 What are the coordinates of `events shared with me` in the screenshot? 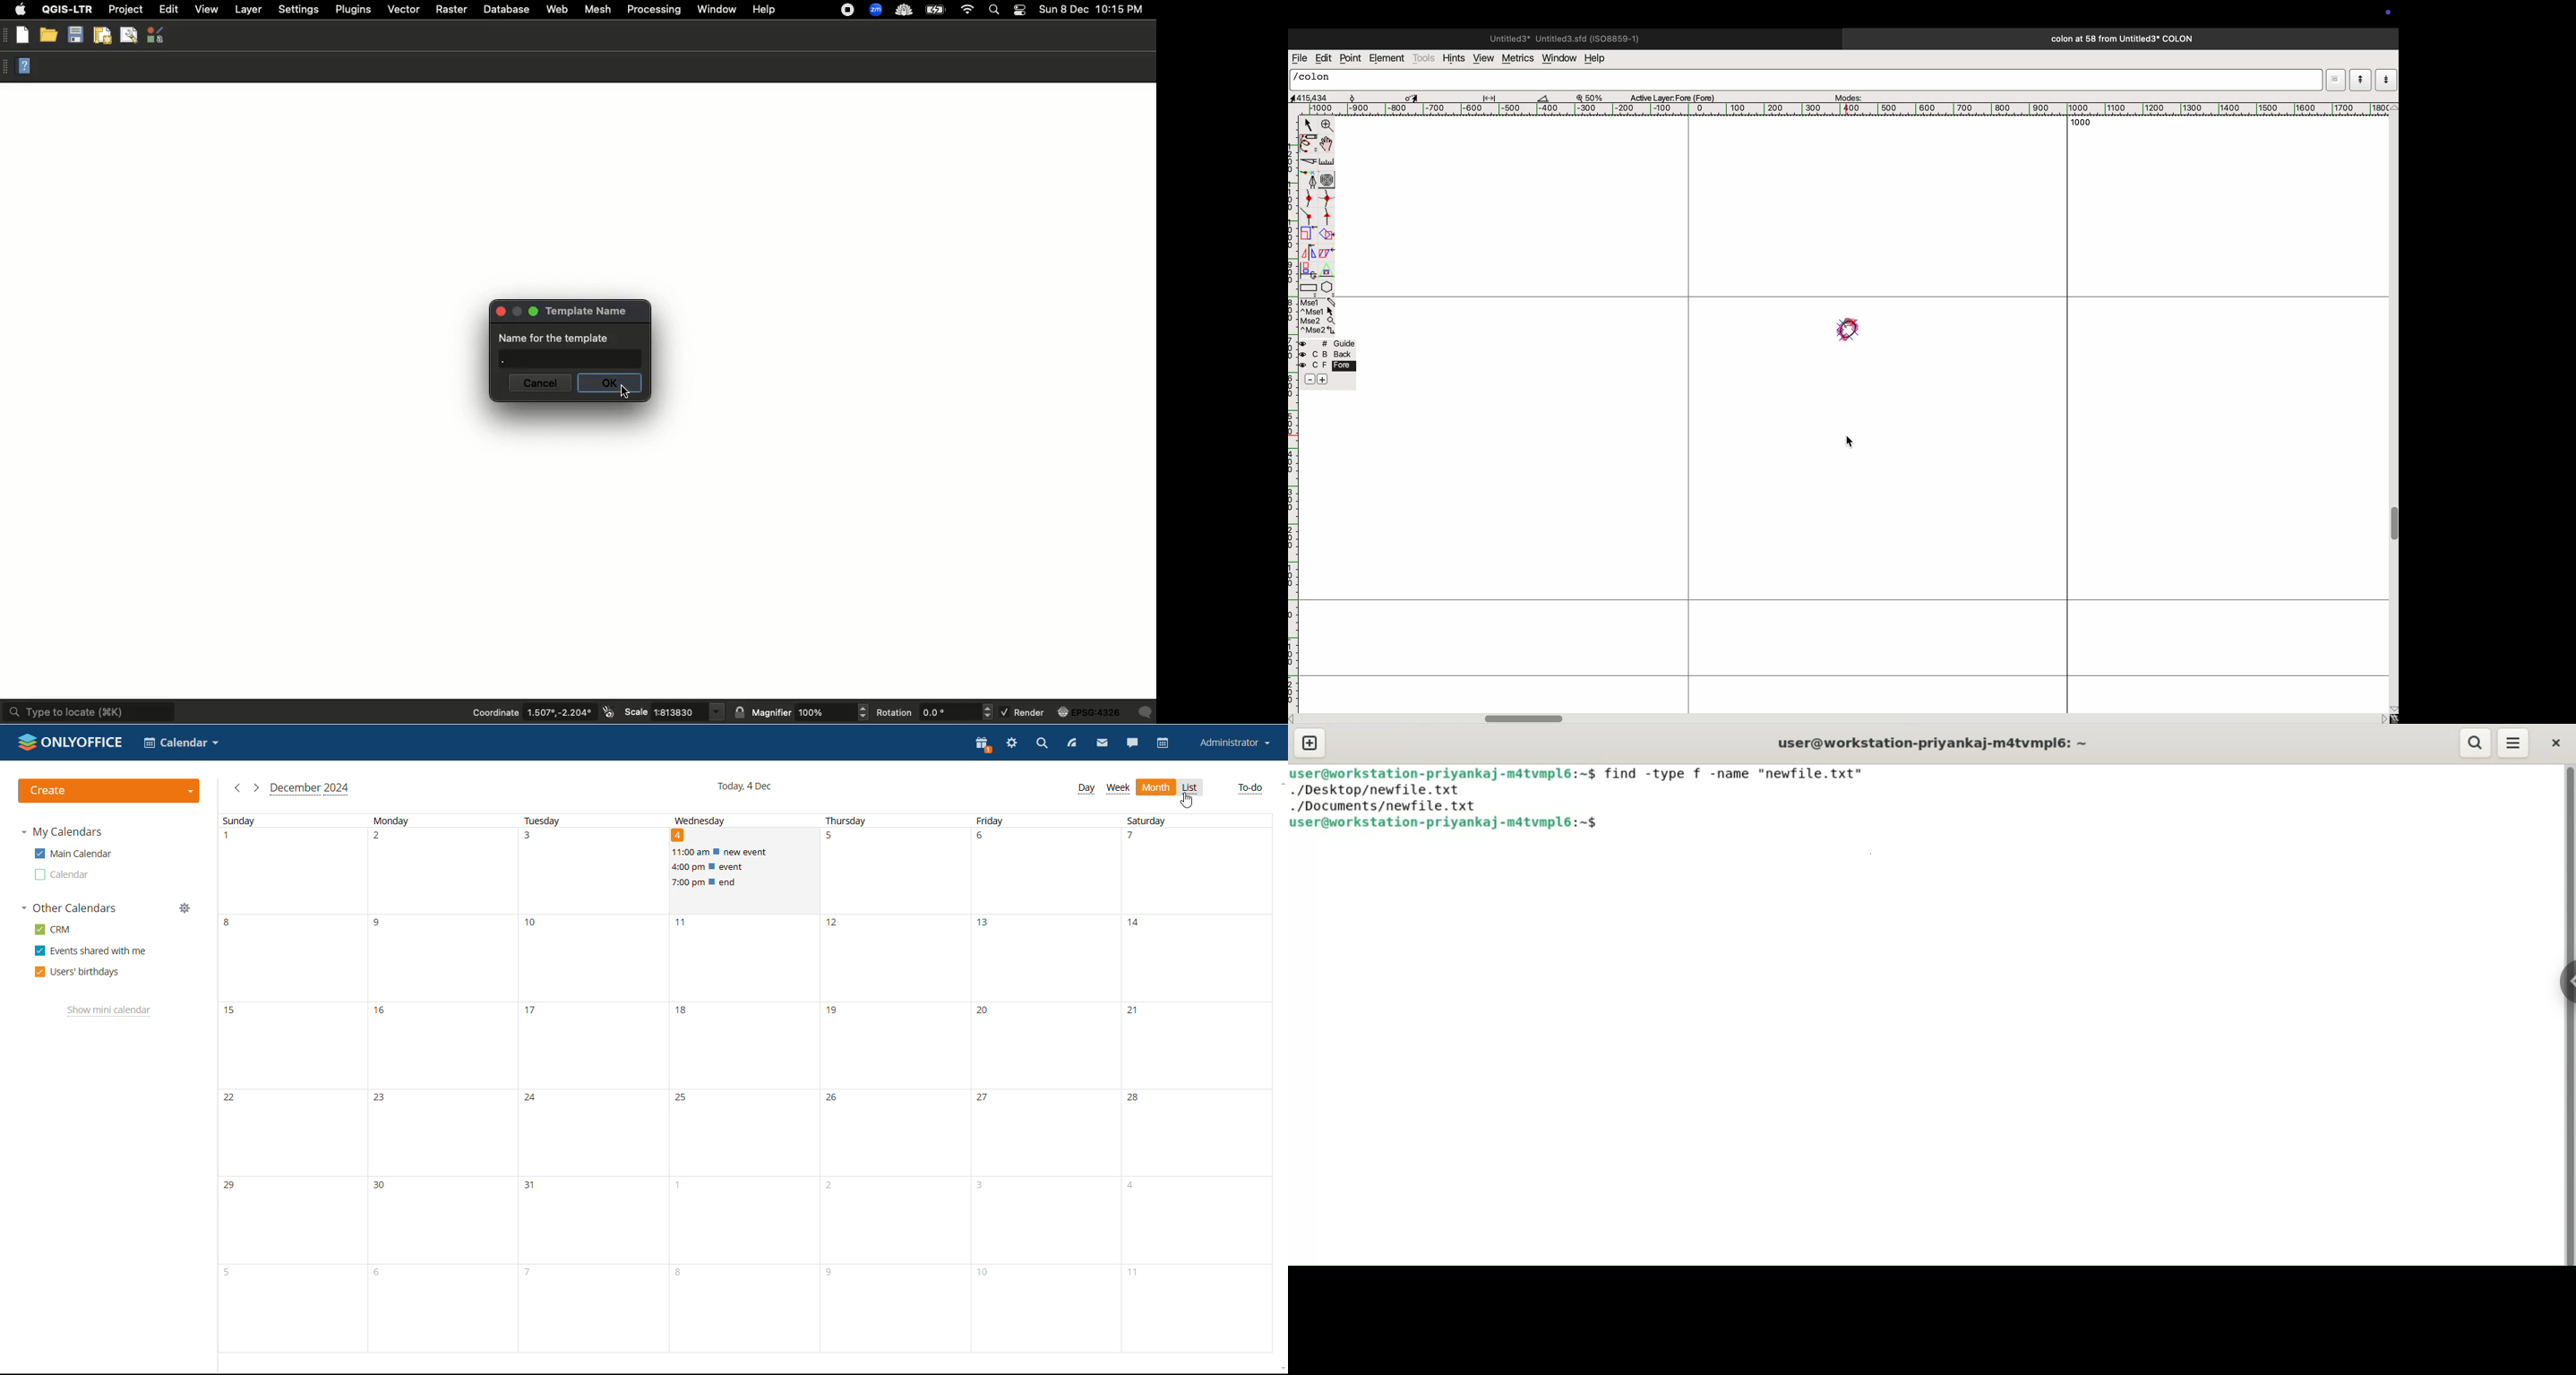 It's located at (90, 951).